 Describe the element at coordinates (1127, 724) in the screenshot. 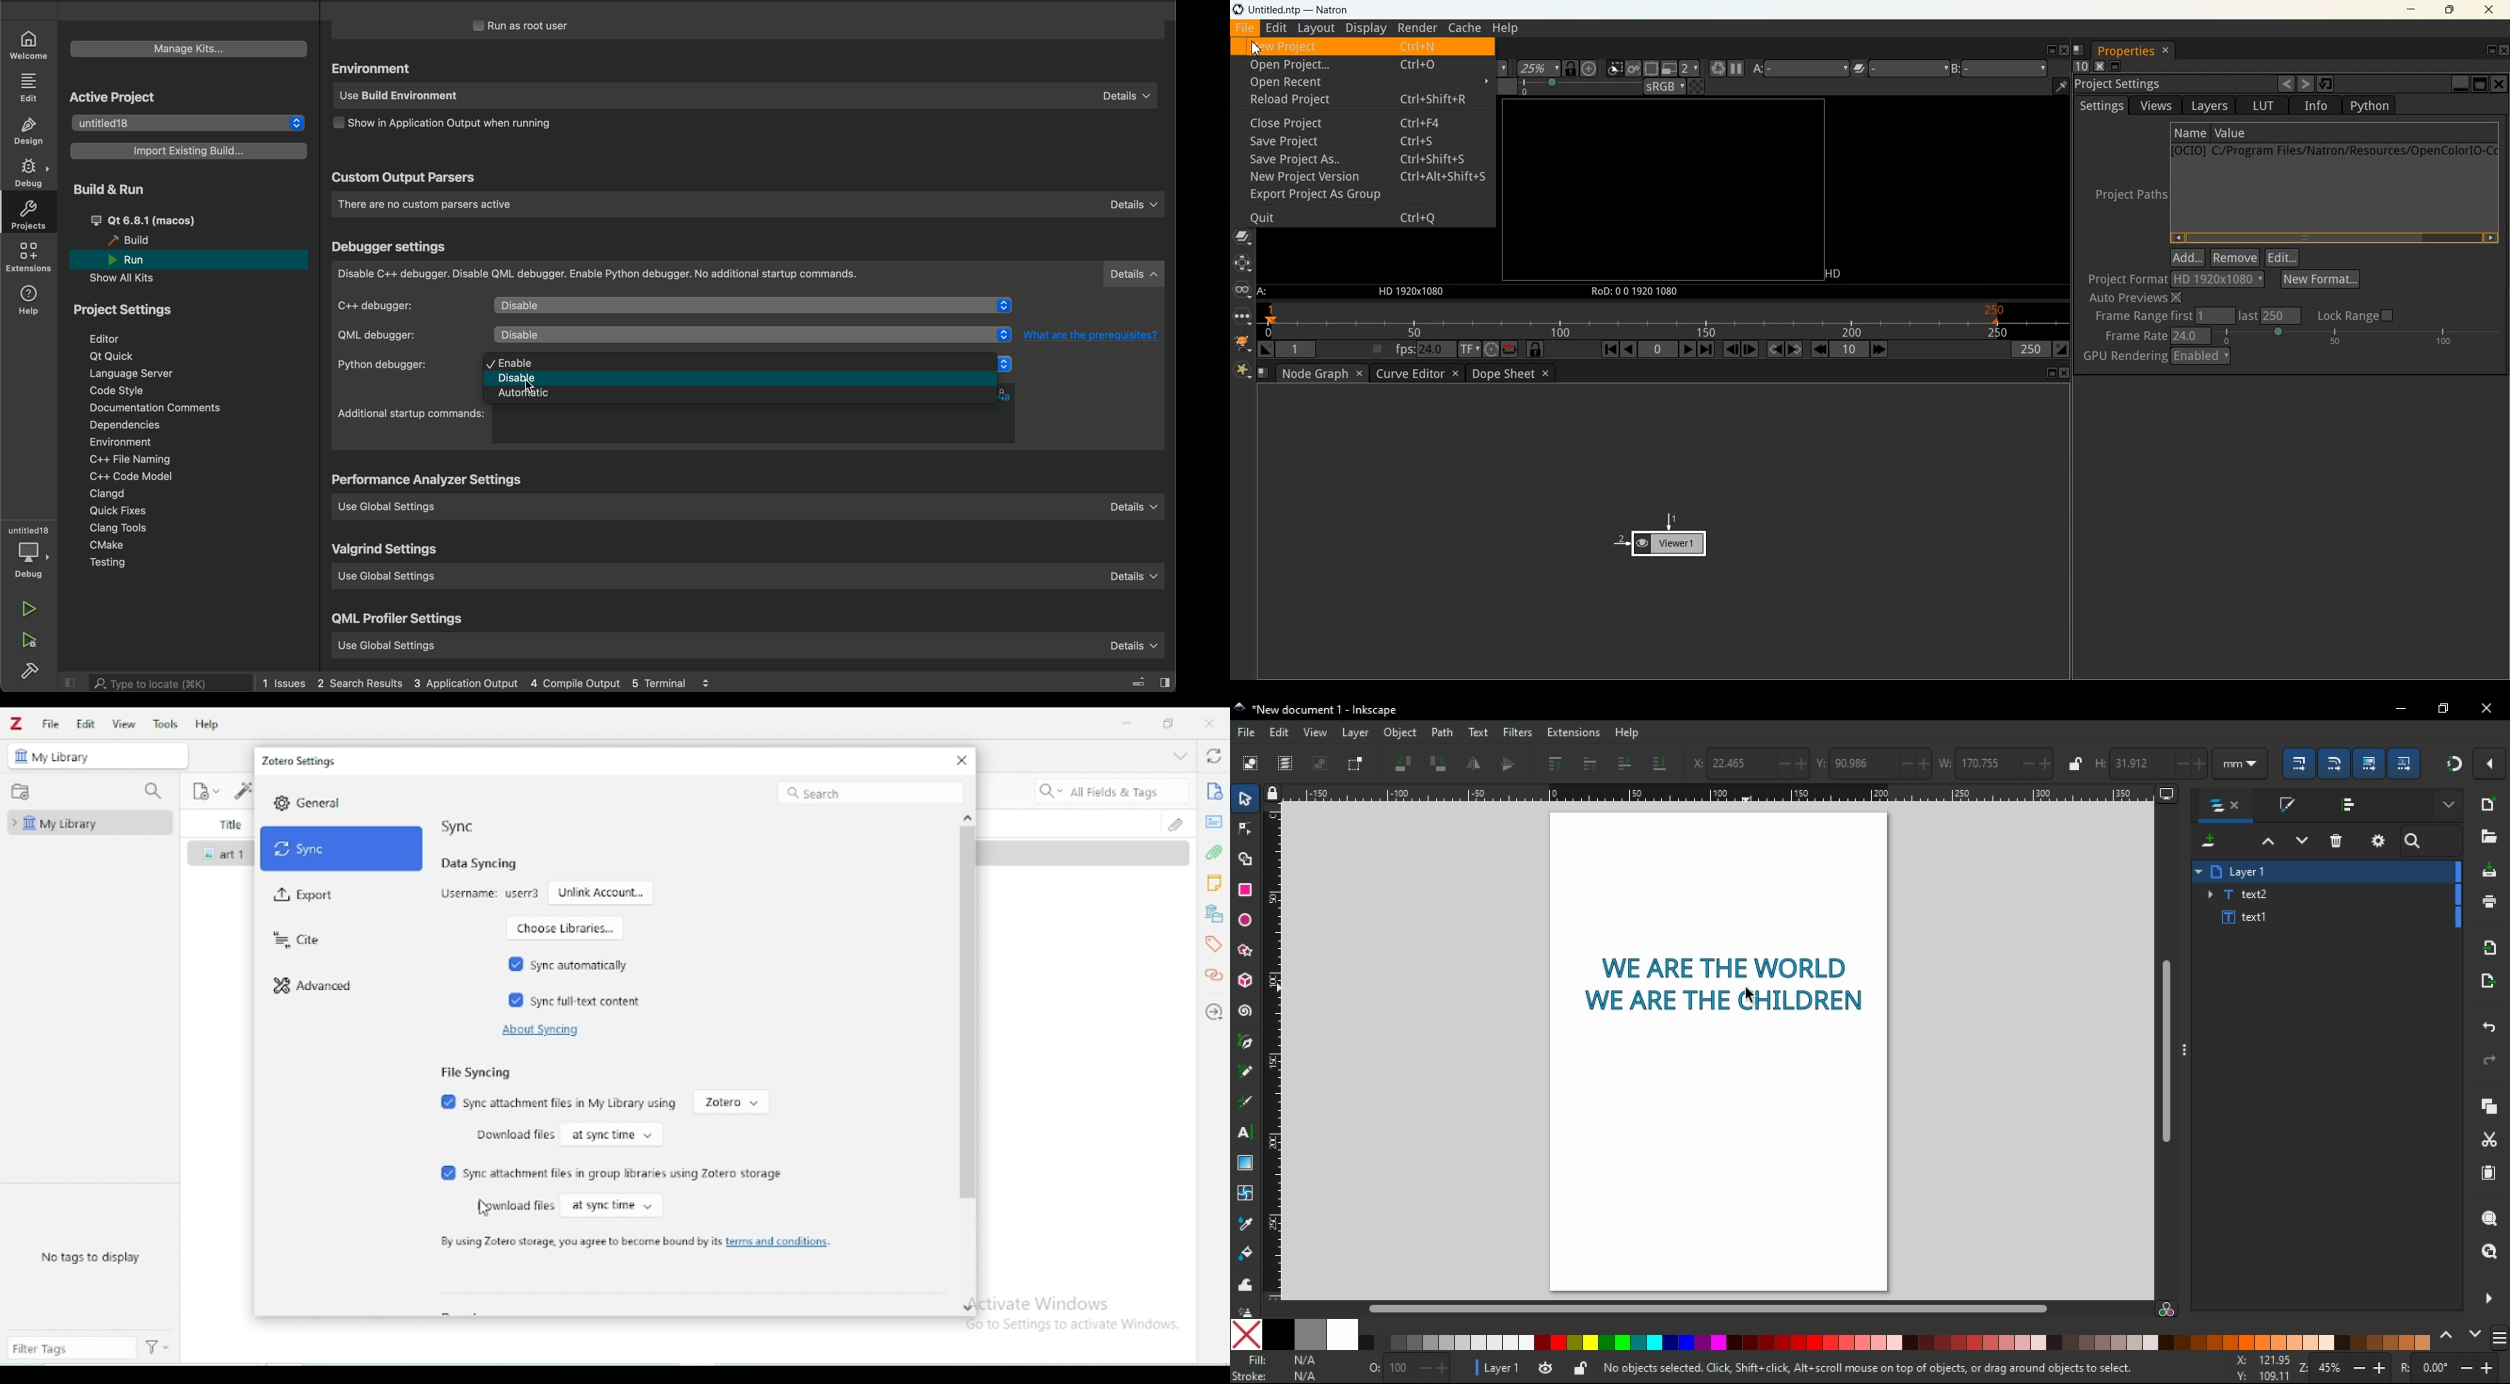

I see `minimize` at that location.